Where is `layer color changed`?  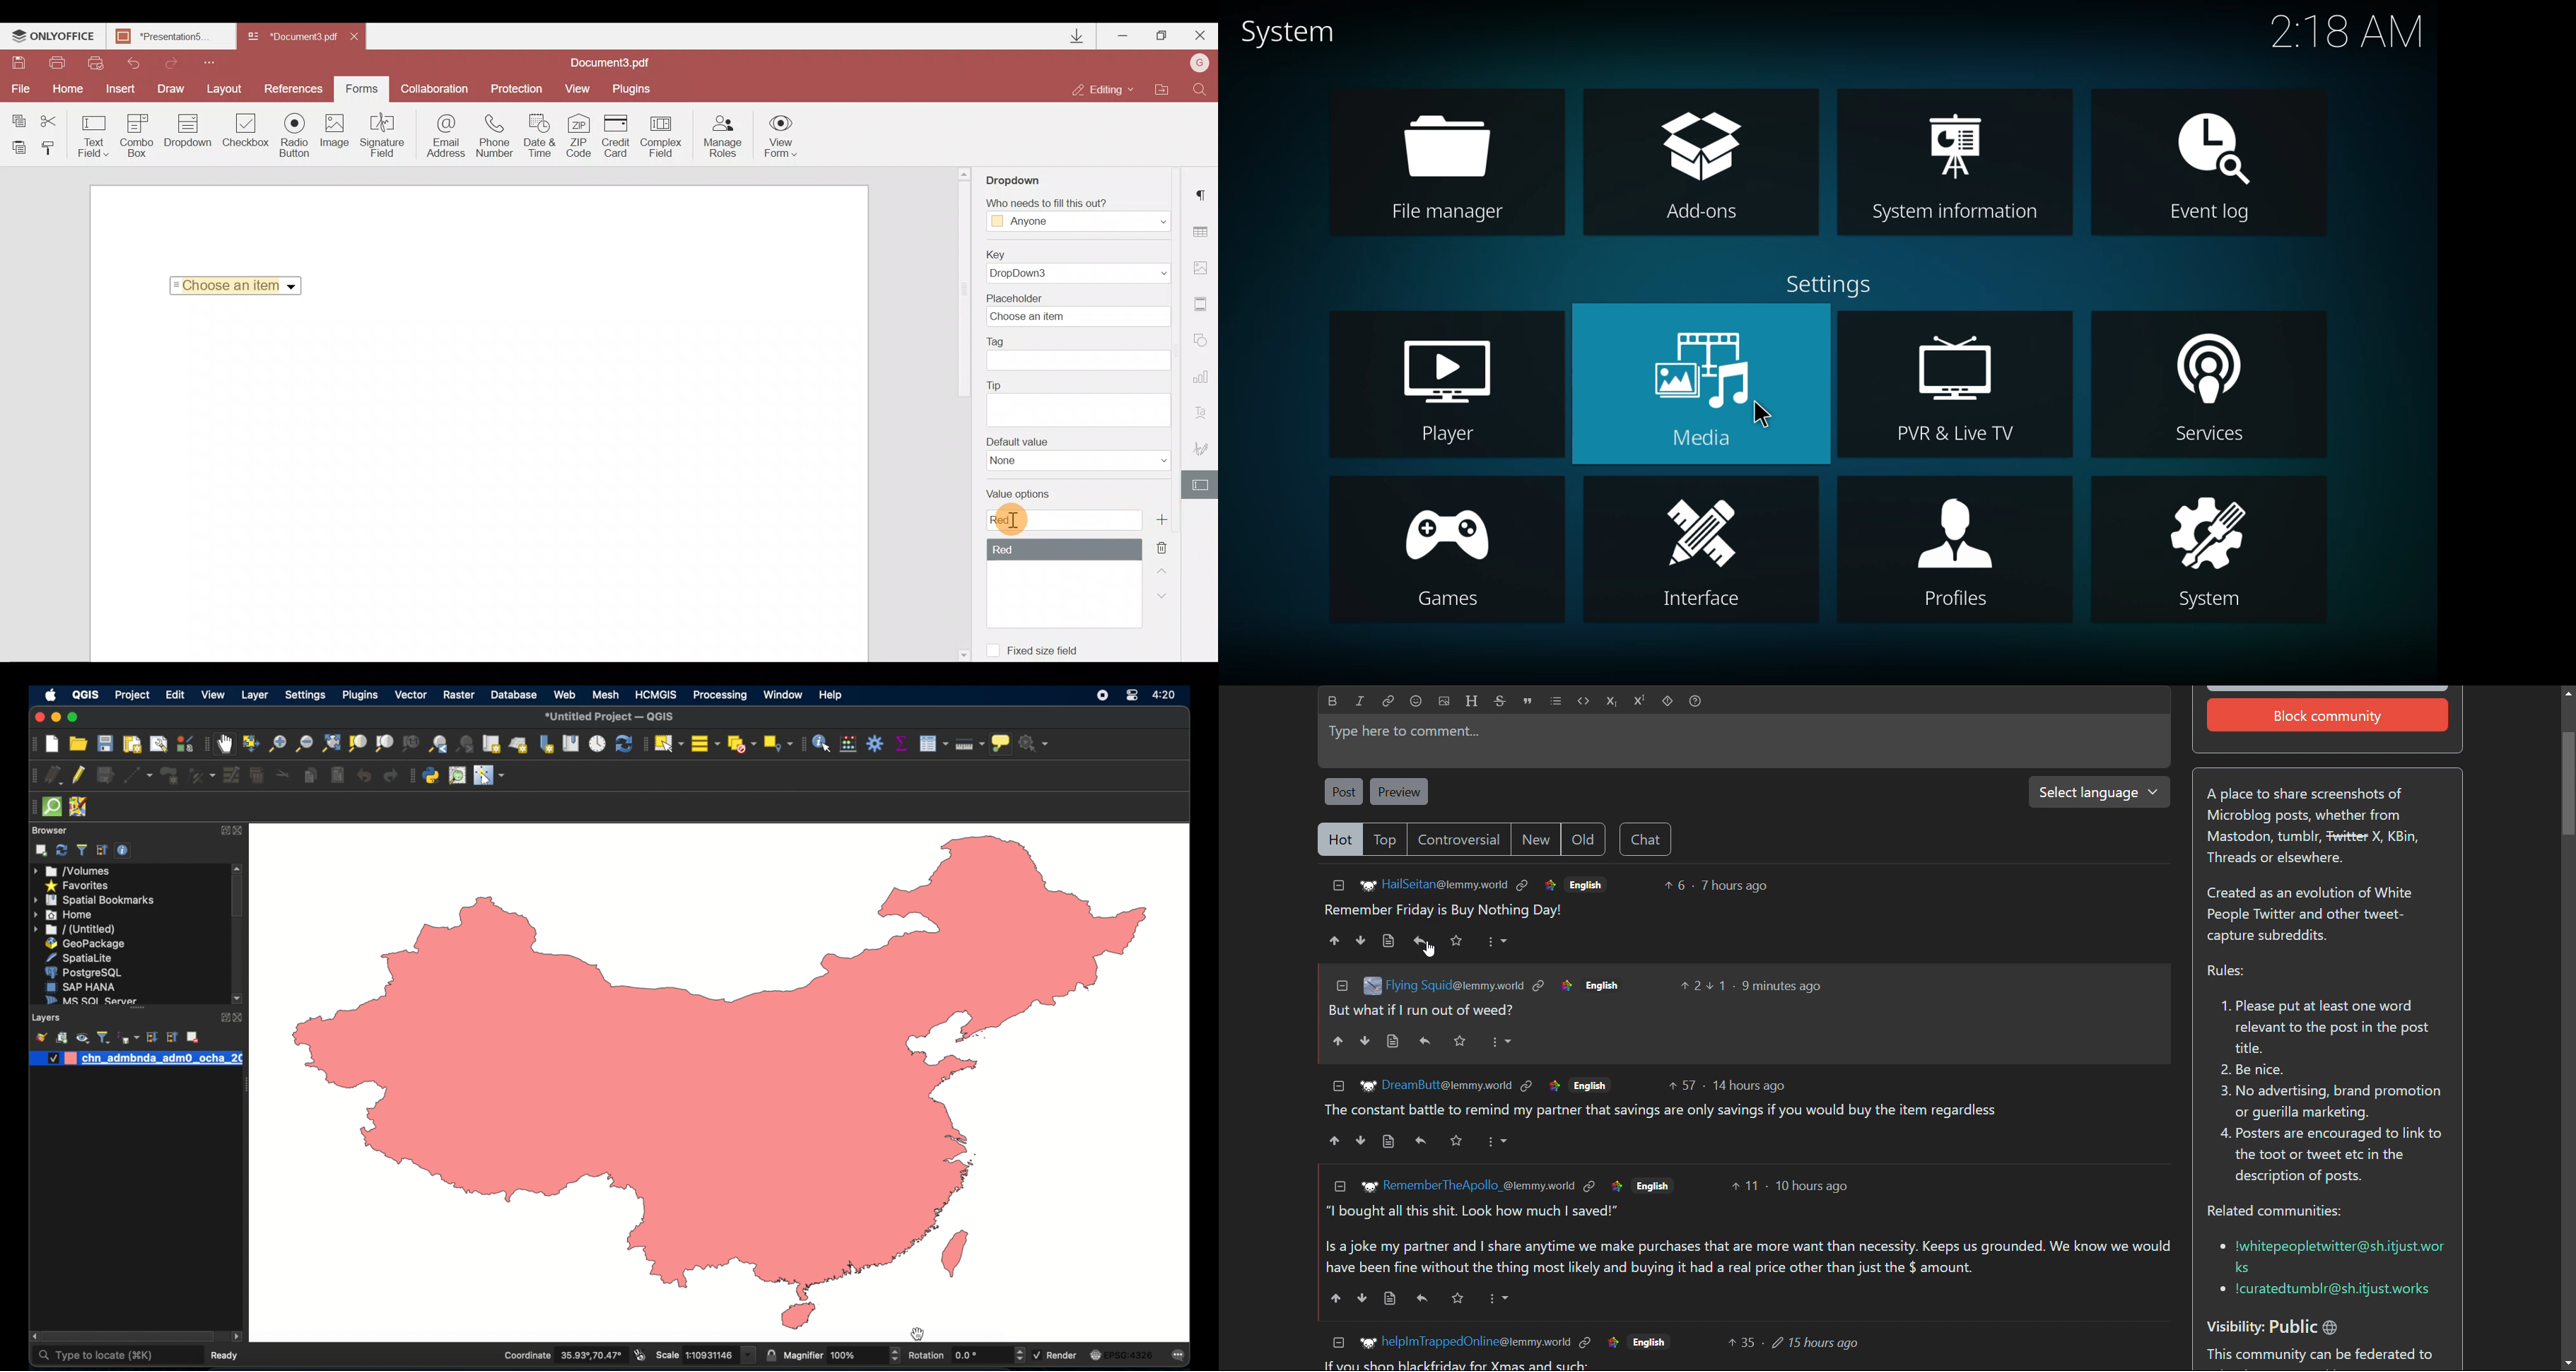
layer color changed is located at coordinates (70, 1058).